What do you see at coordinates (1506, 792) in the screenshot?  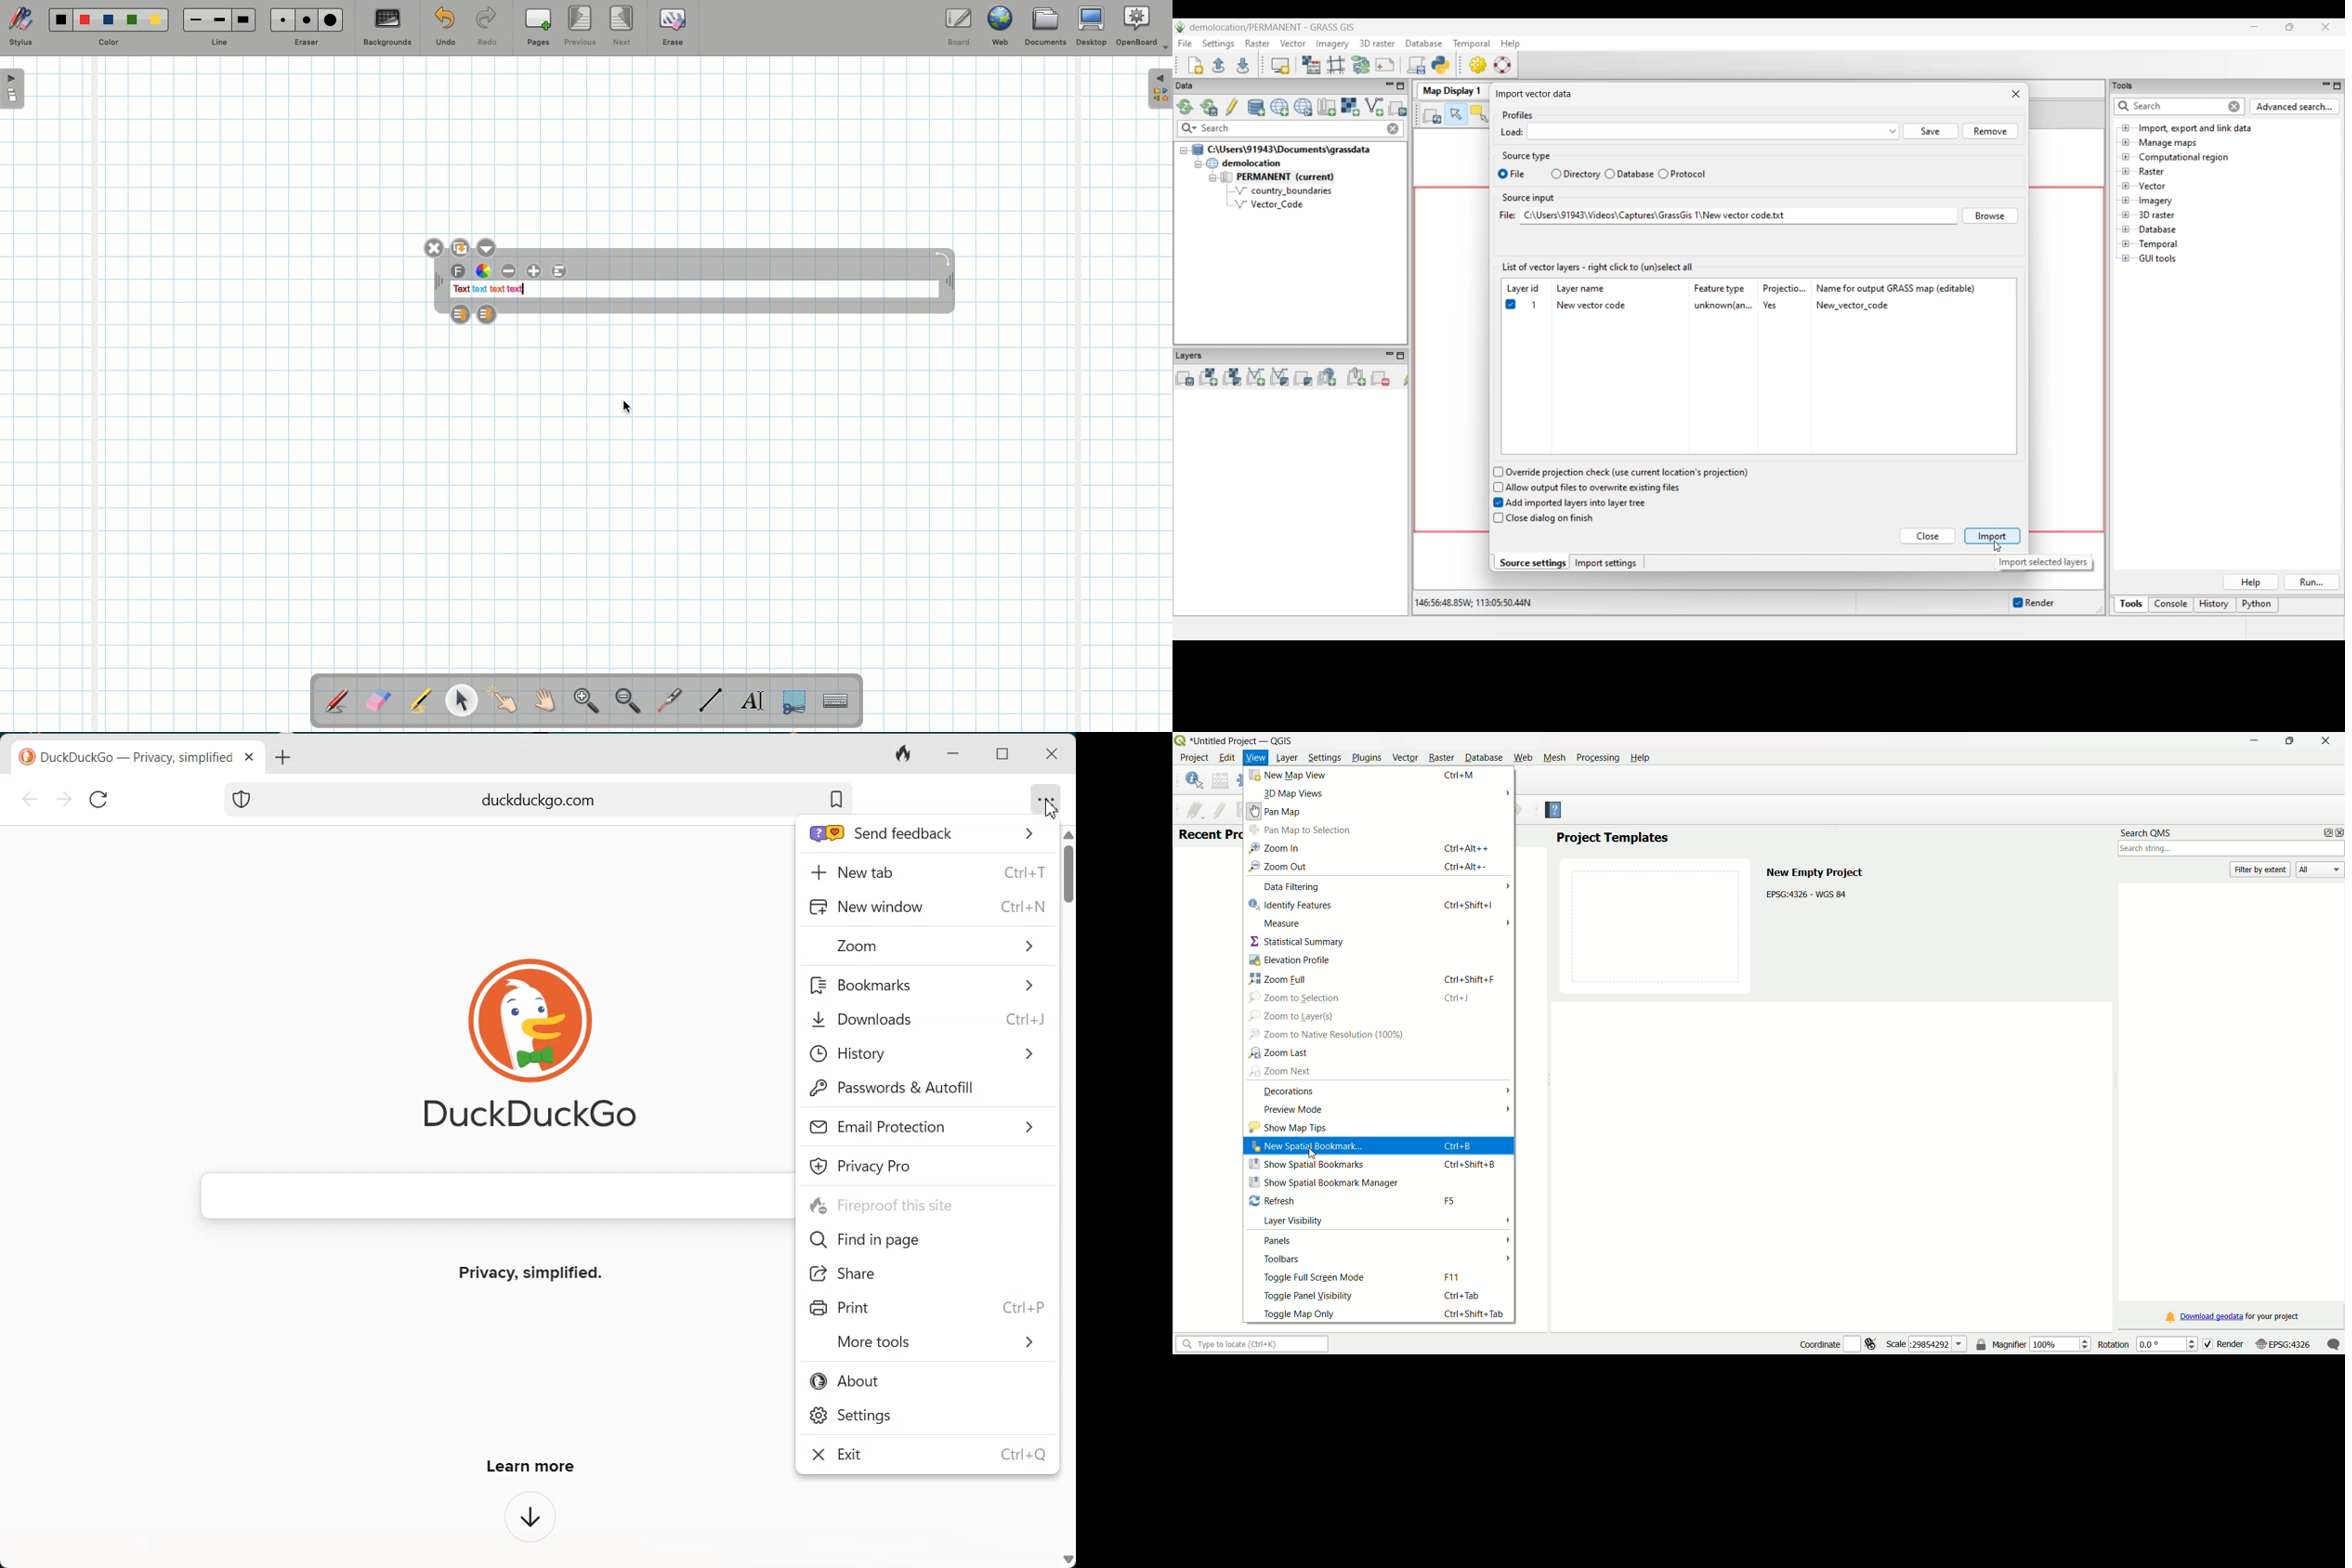 I see `arrow` at bounding box center [1506, 792].